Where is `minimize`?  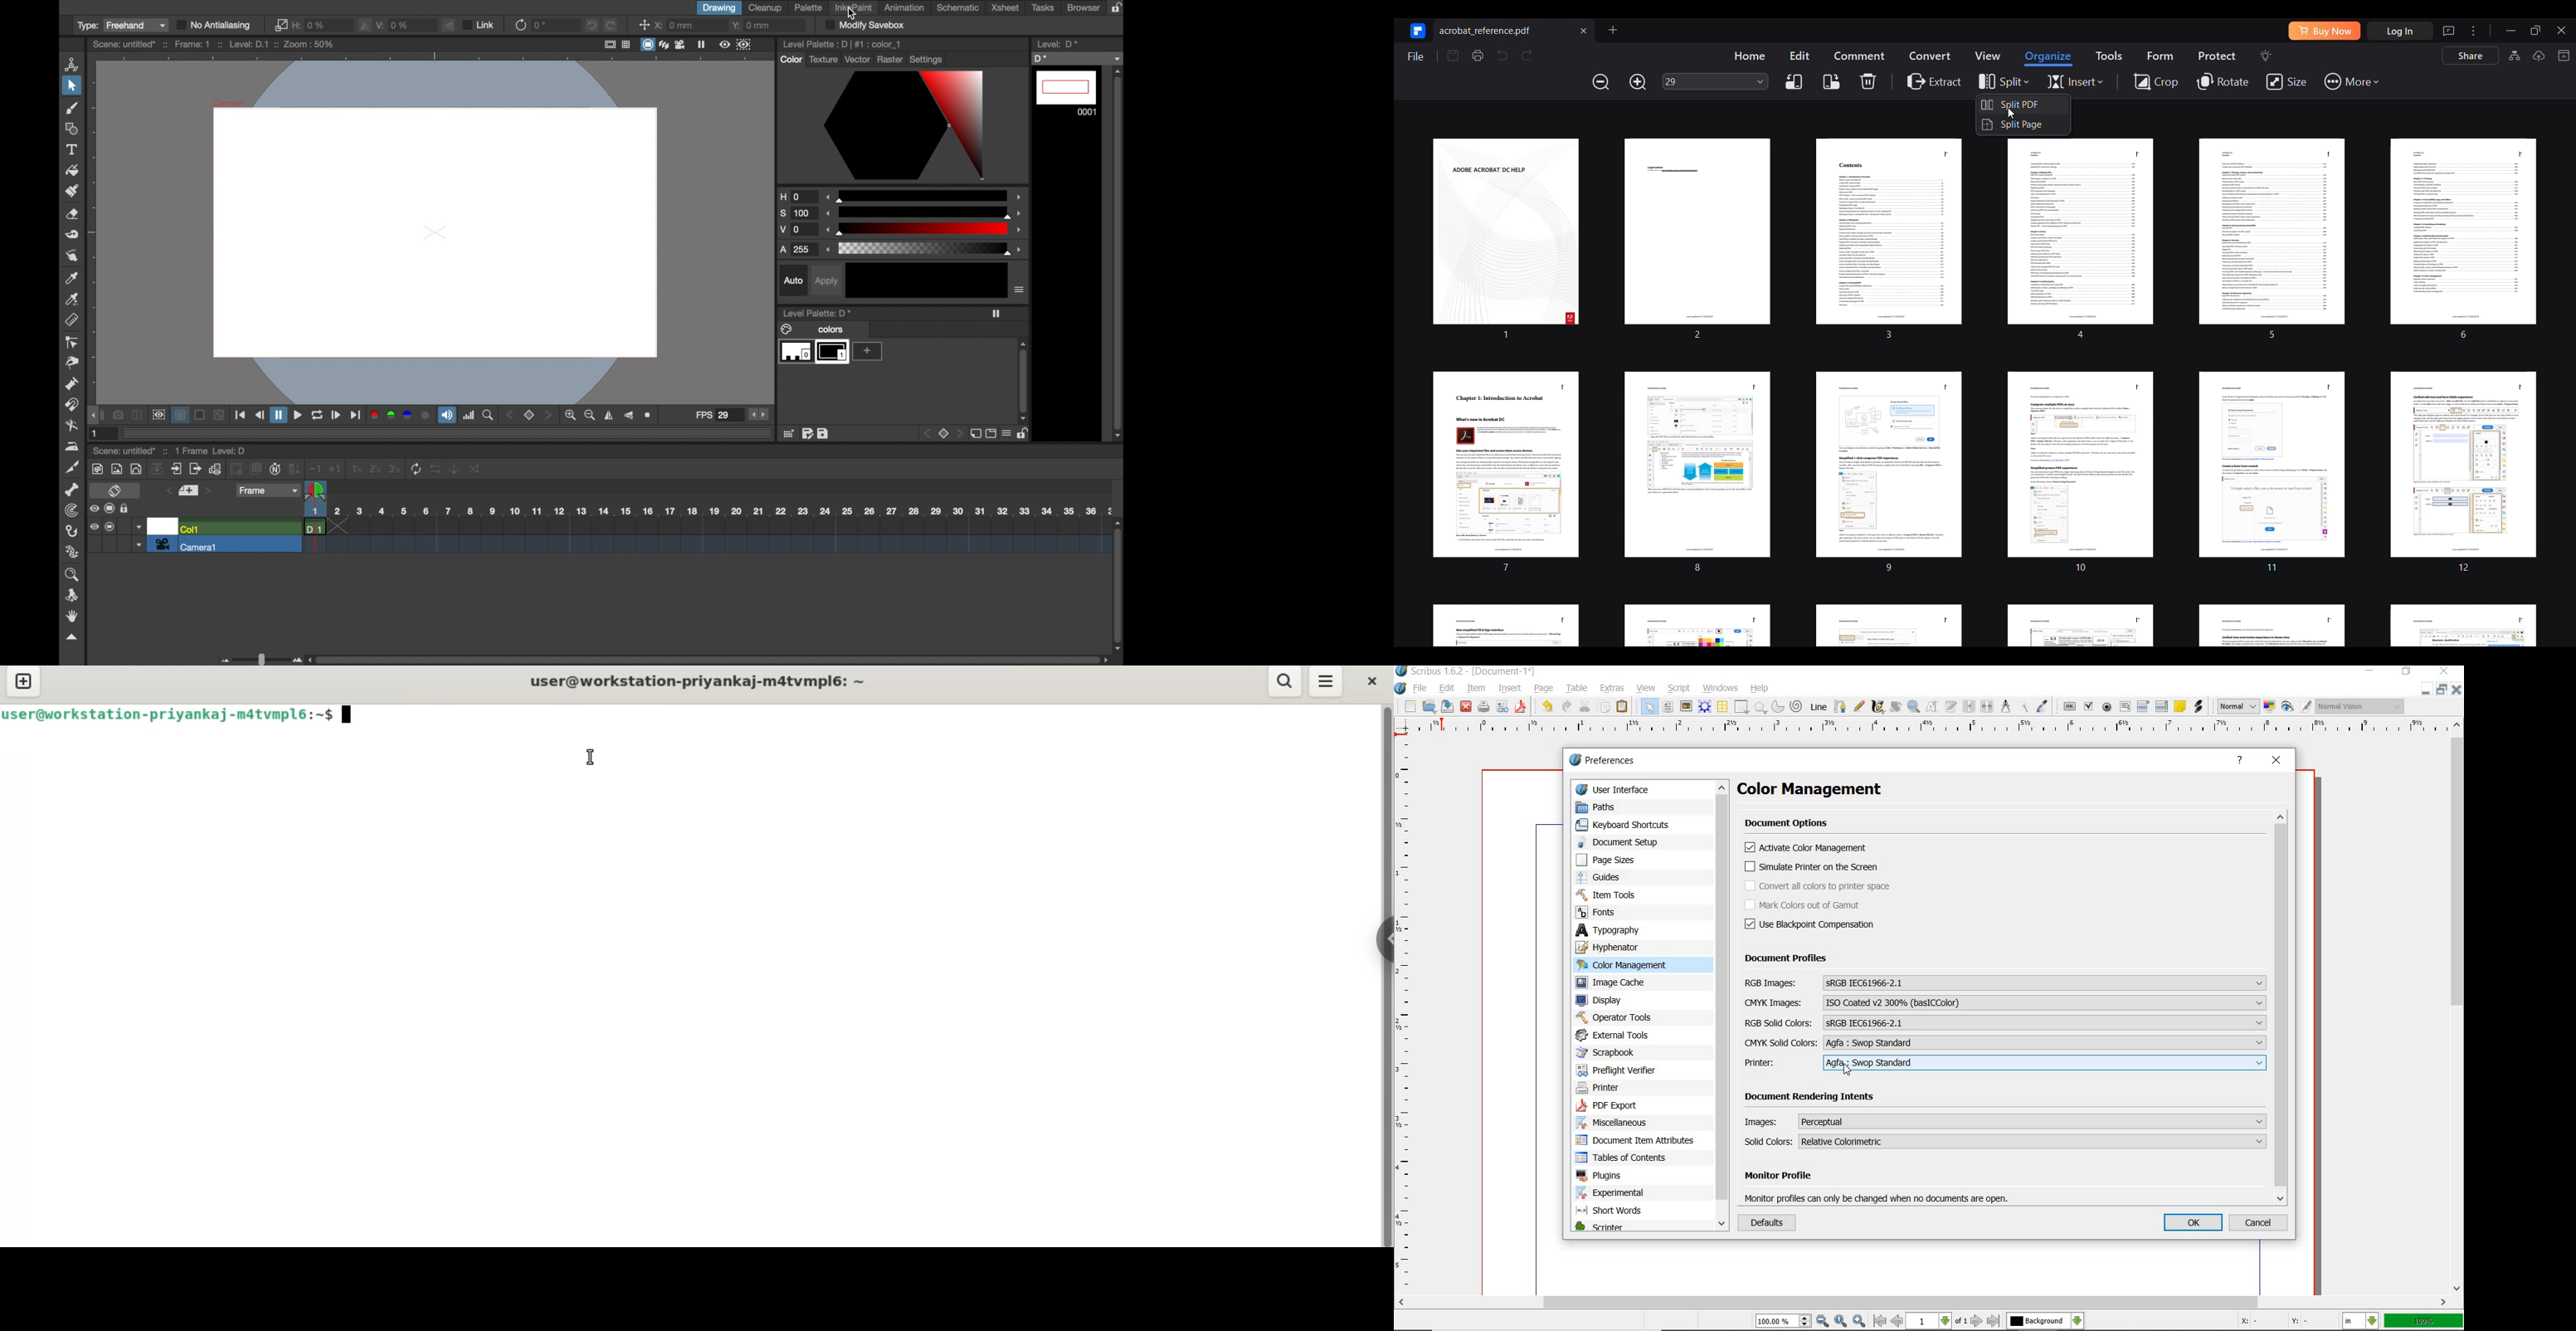 minimize is located at coordinates (2372, 672).